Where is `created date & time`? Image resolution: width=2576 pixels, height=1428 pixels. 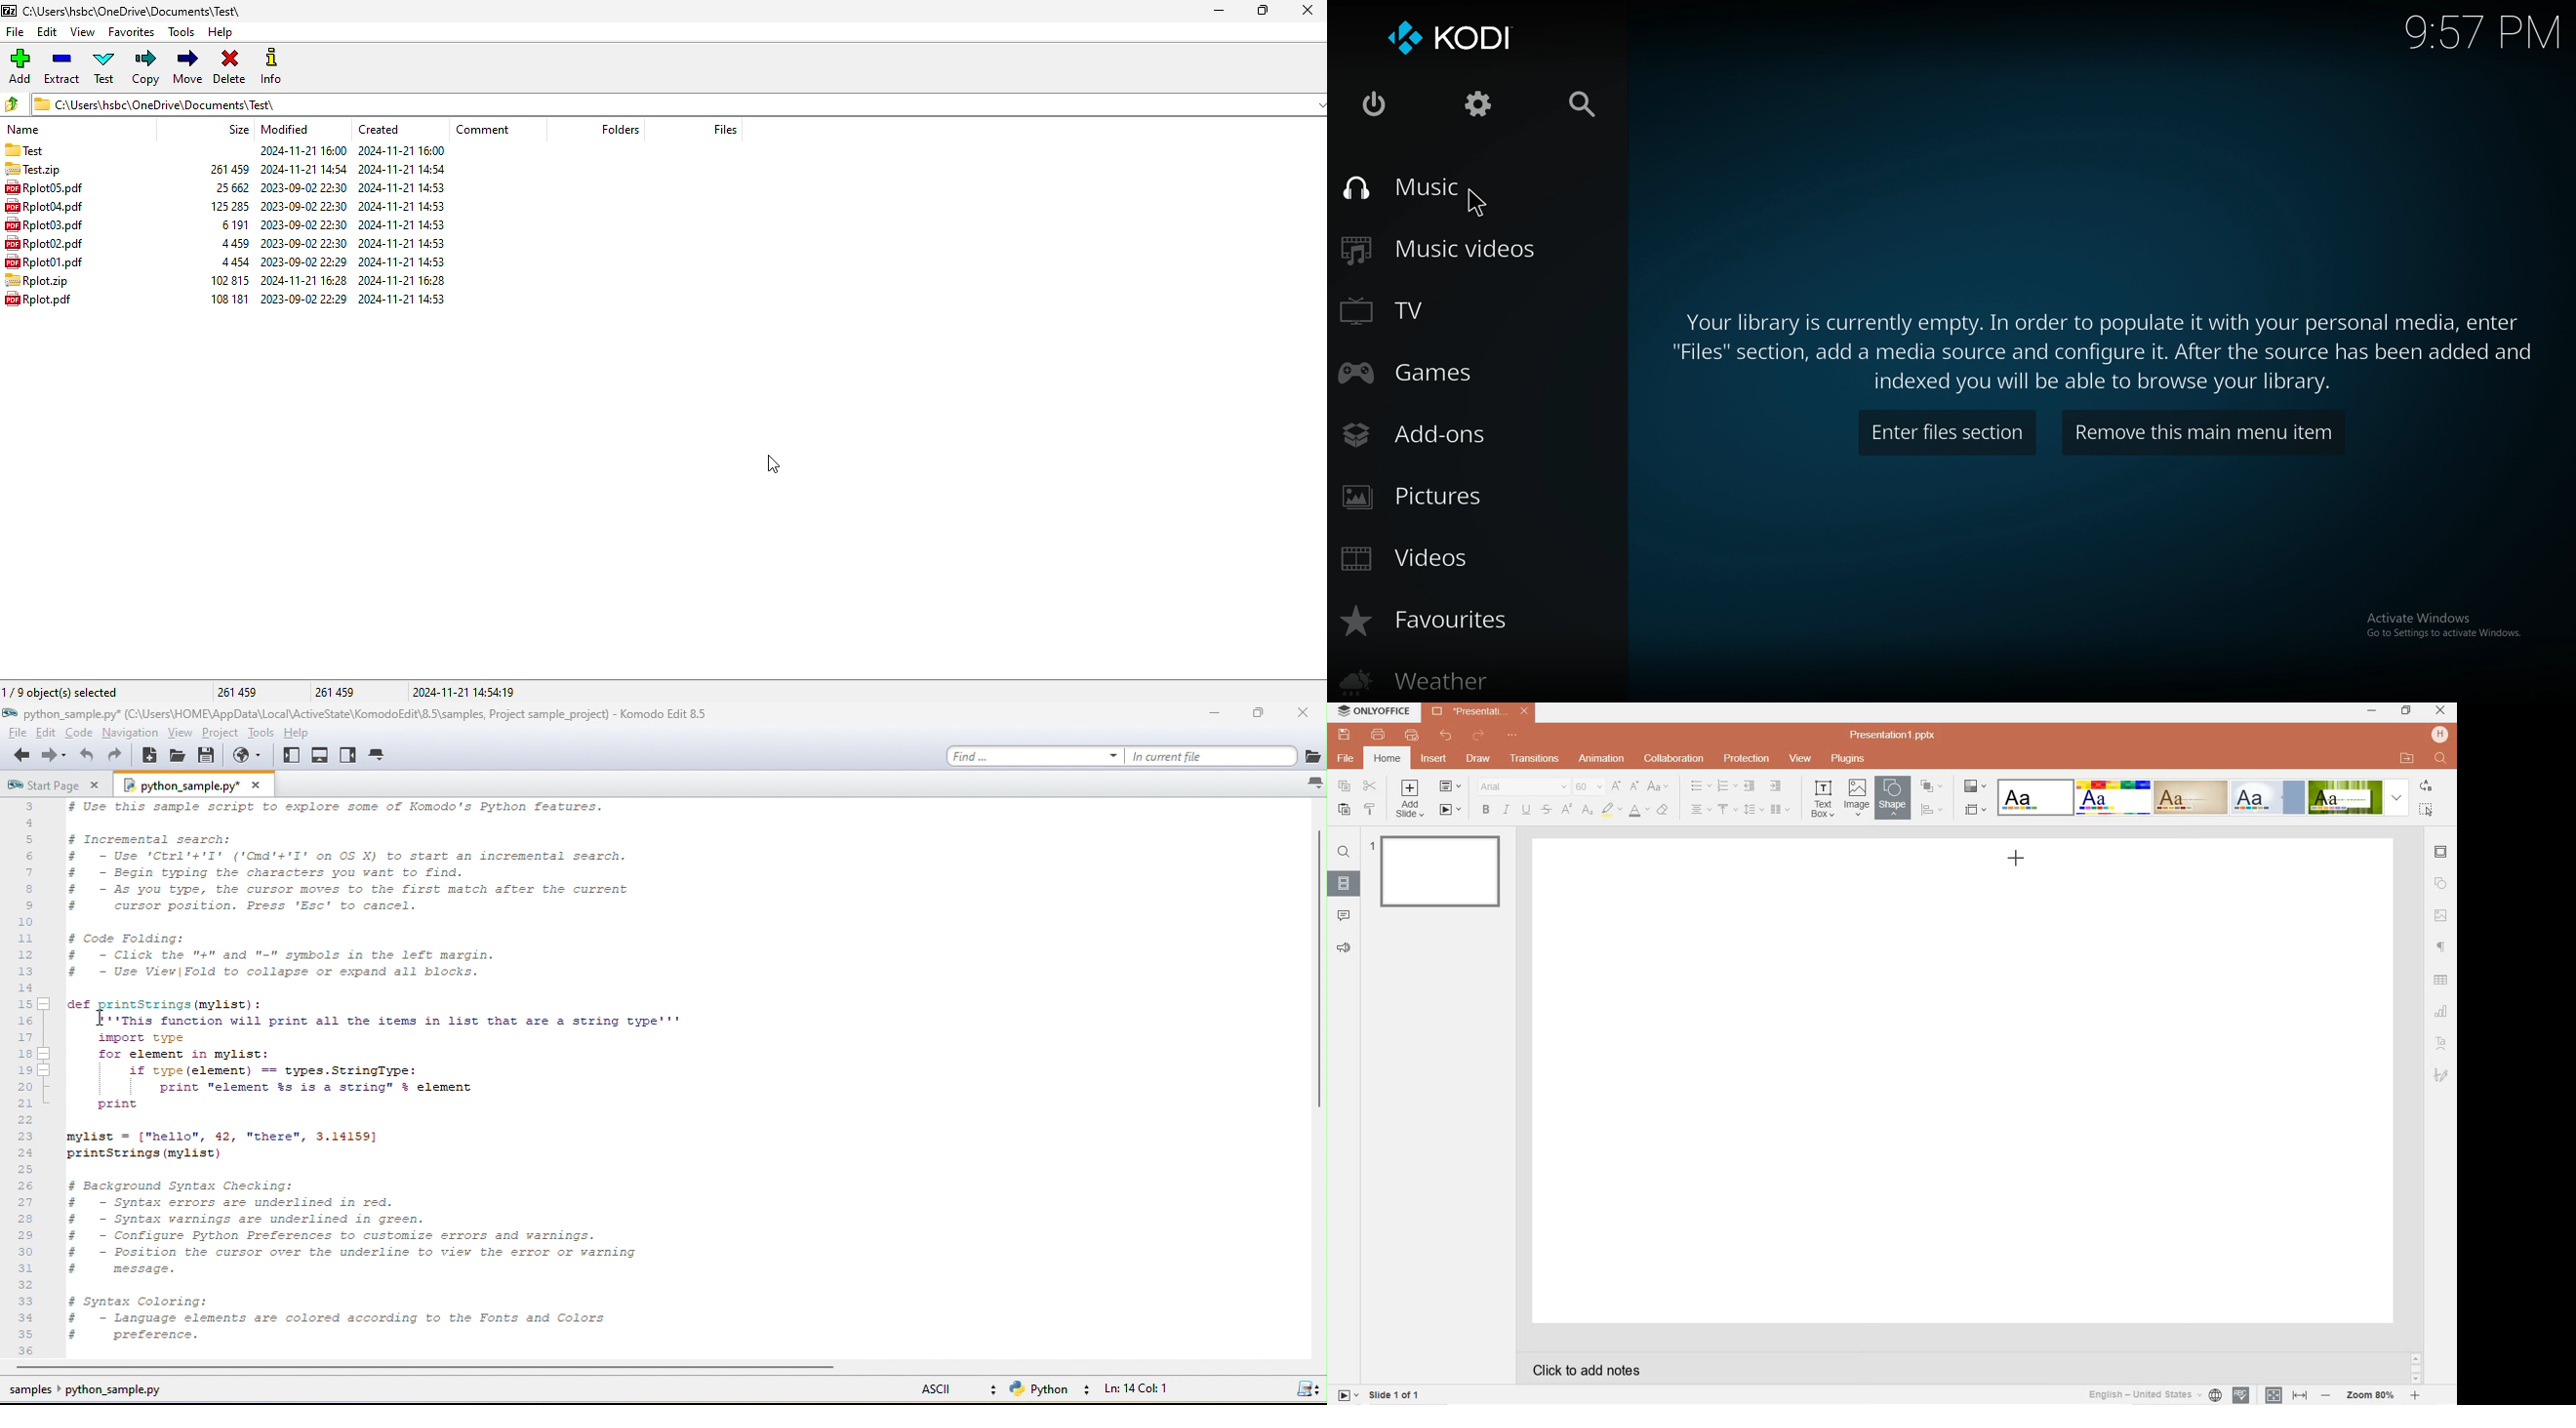
created date & time is located at coordinates (402, 169).